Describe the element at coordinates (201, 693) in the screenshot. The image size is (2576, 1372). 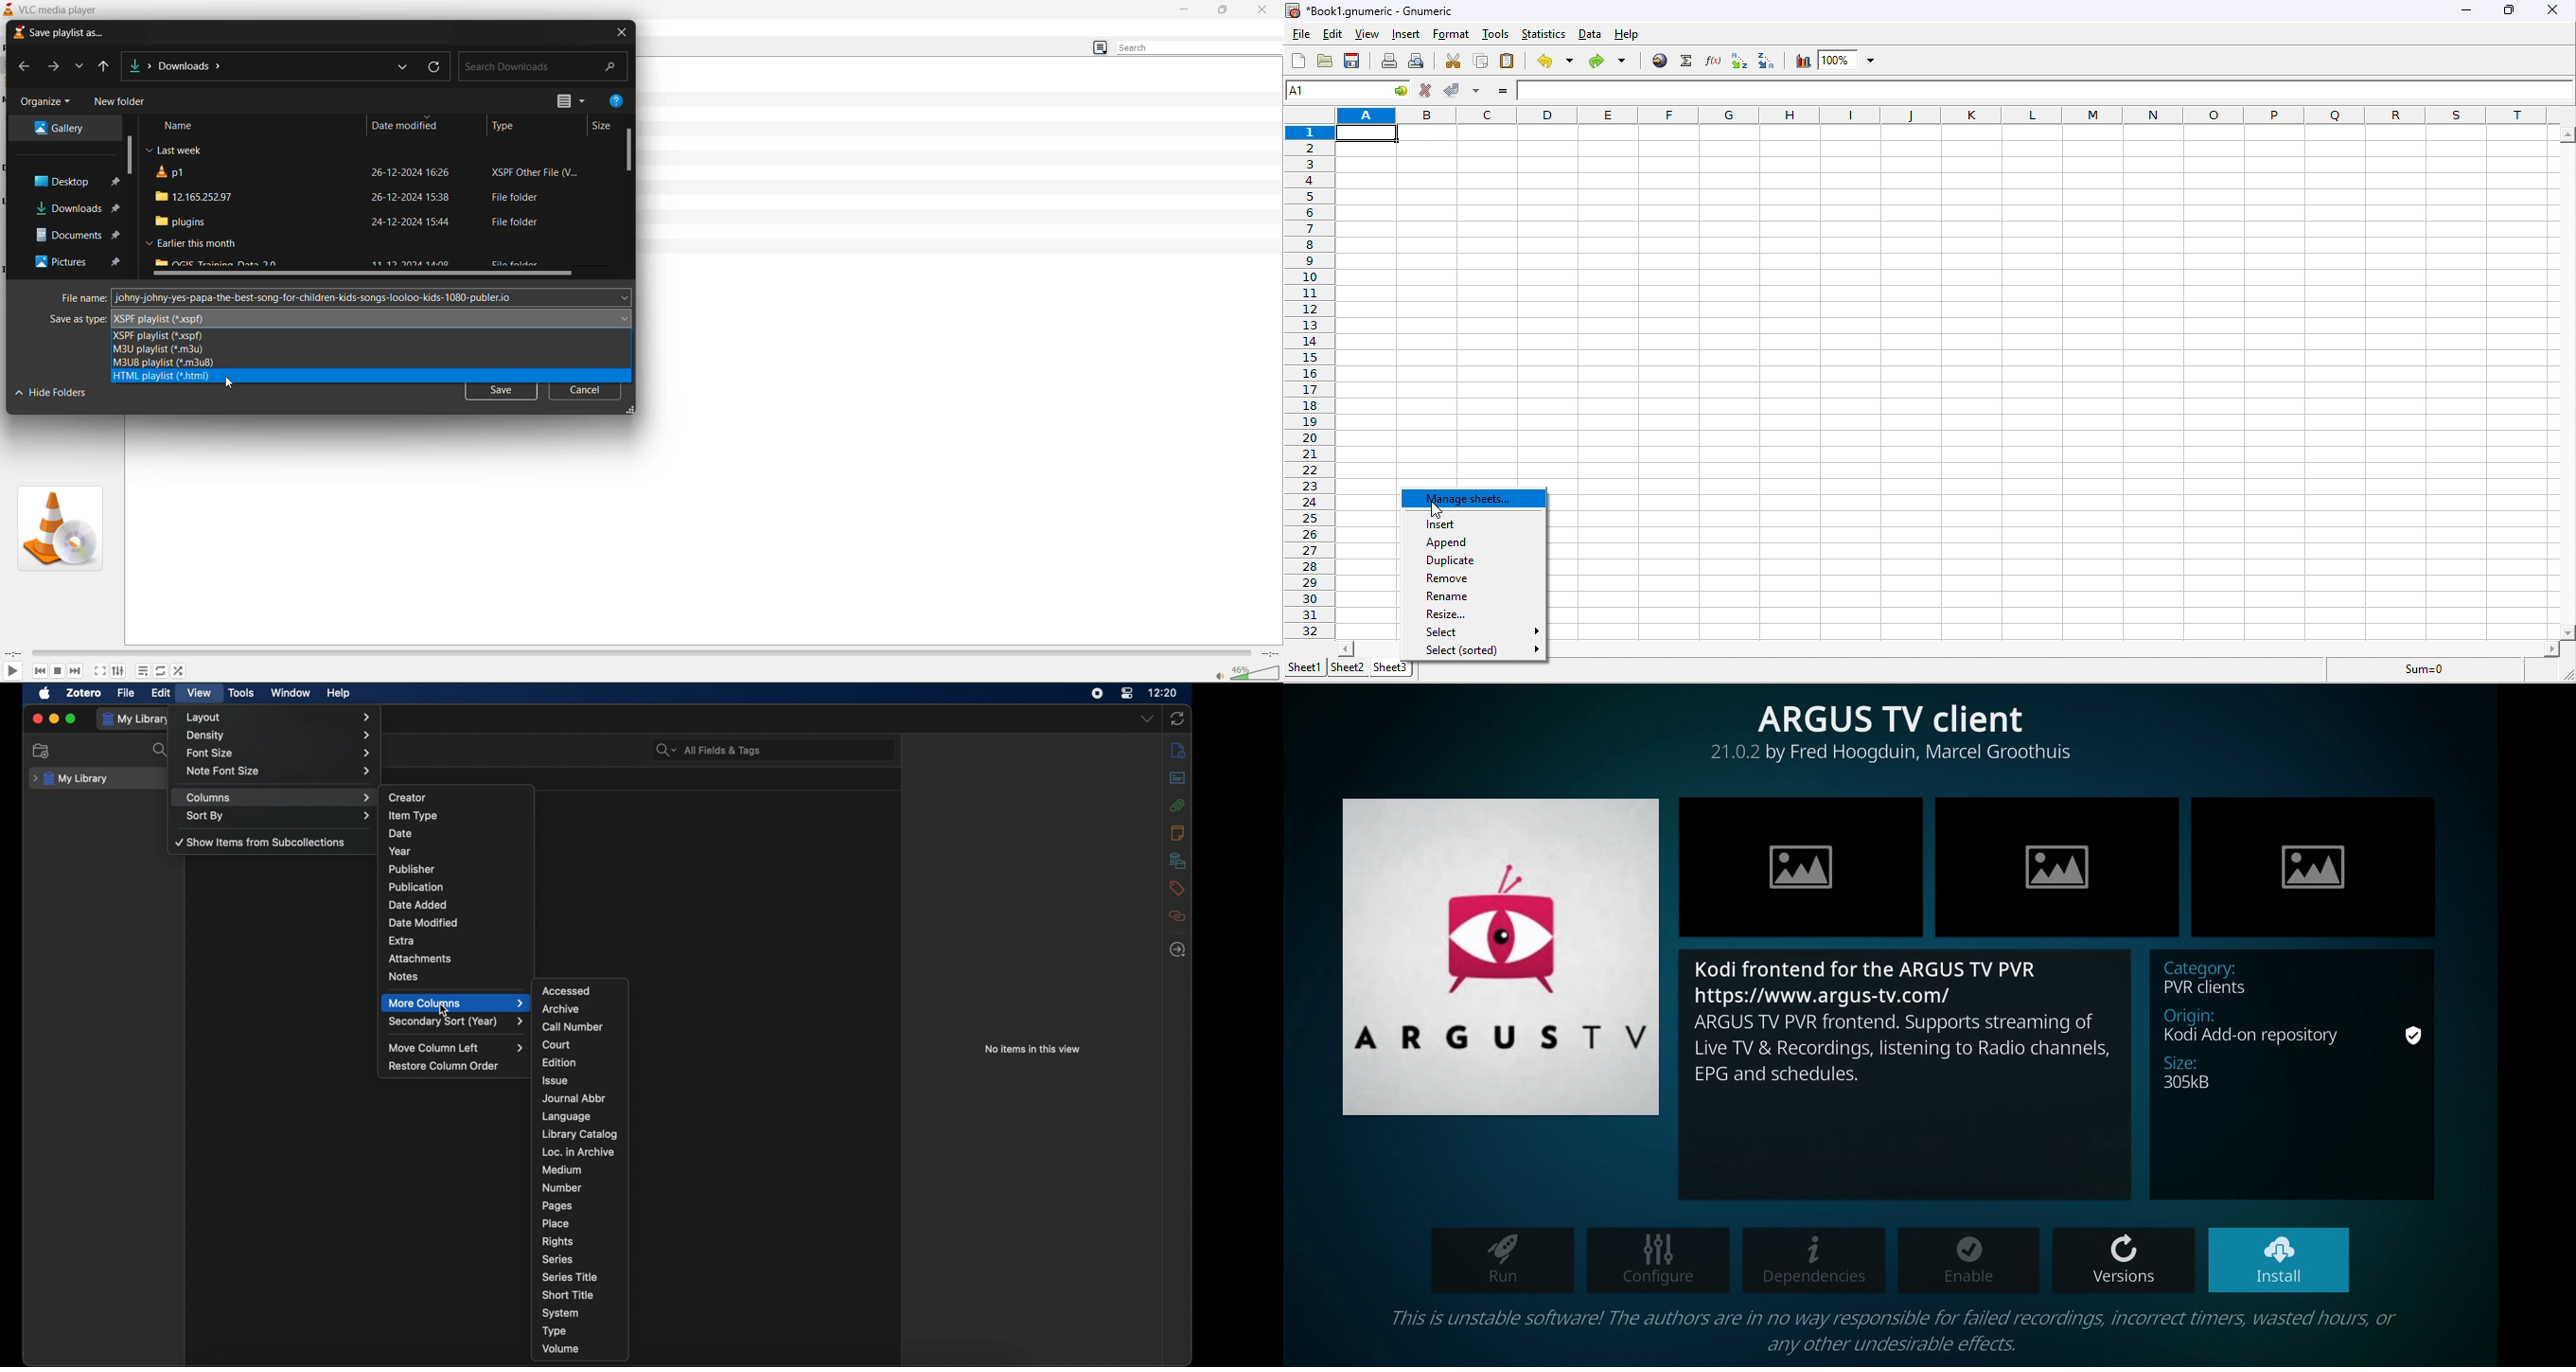
I see `view` at that location.